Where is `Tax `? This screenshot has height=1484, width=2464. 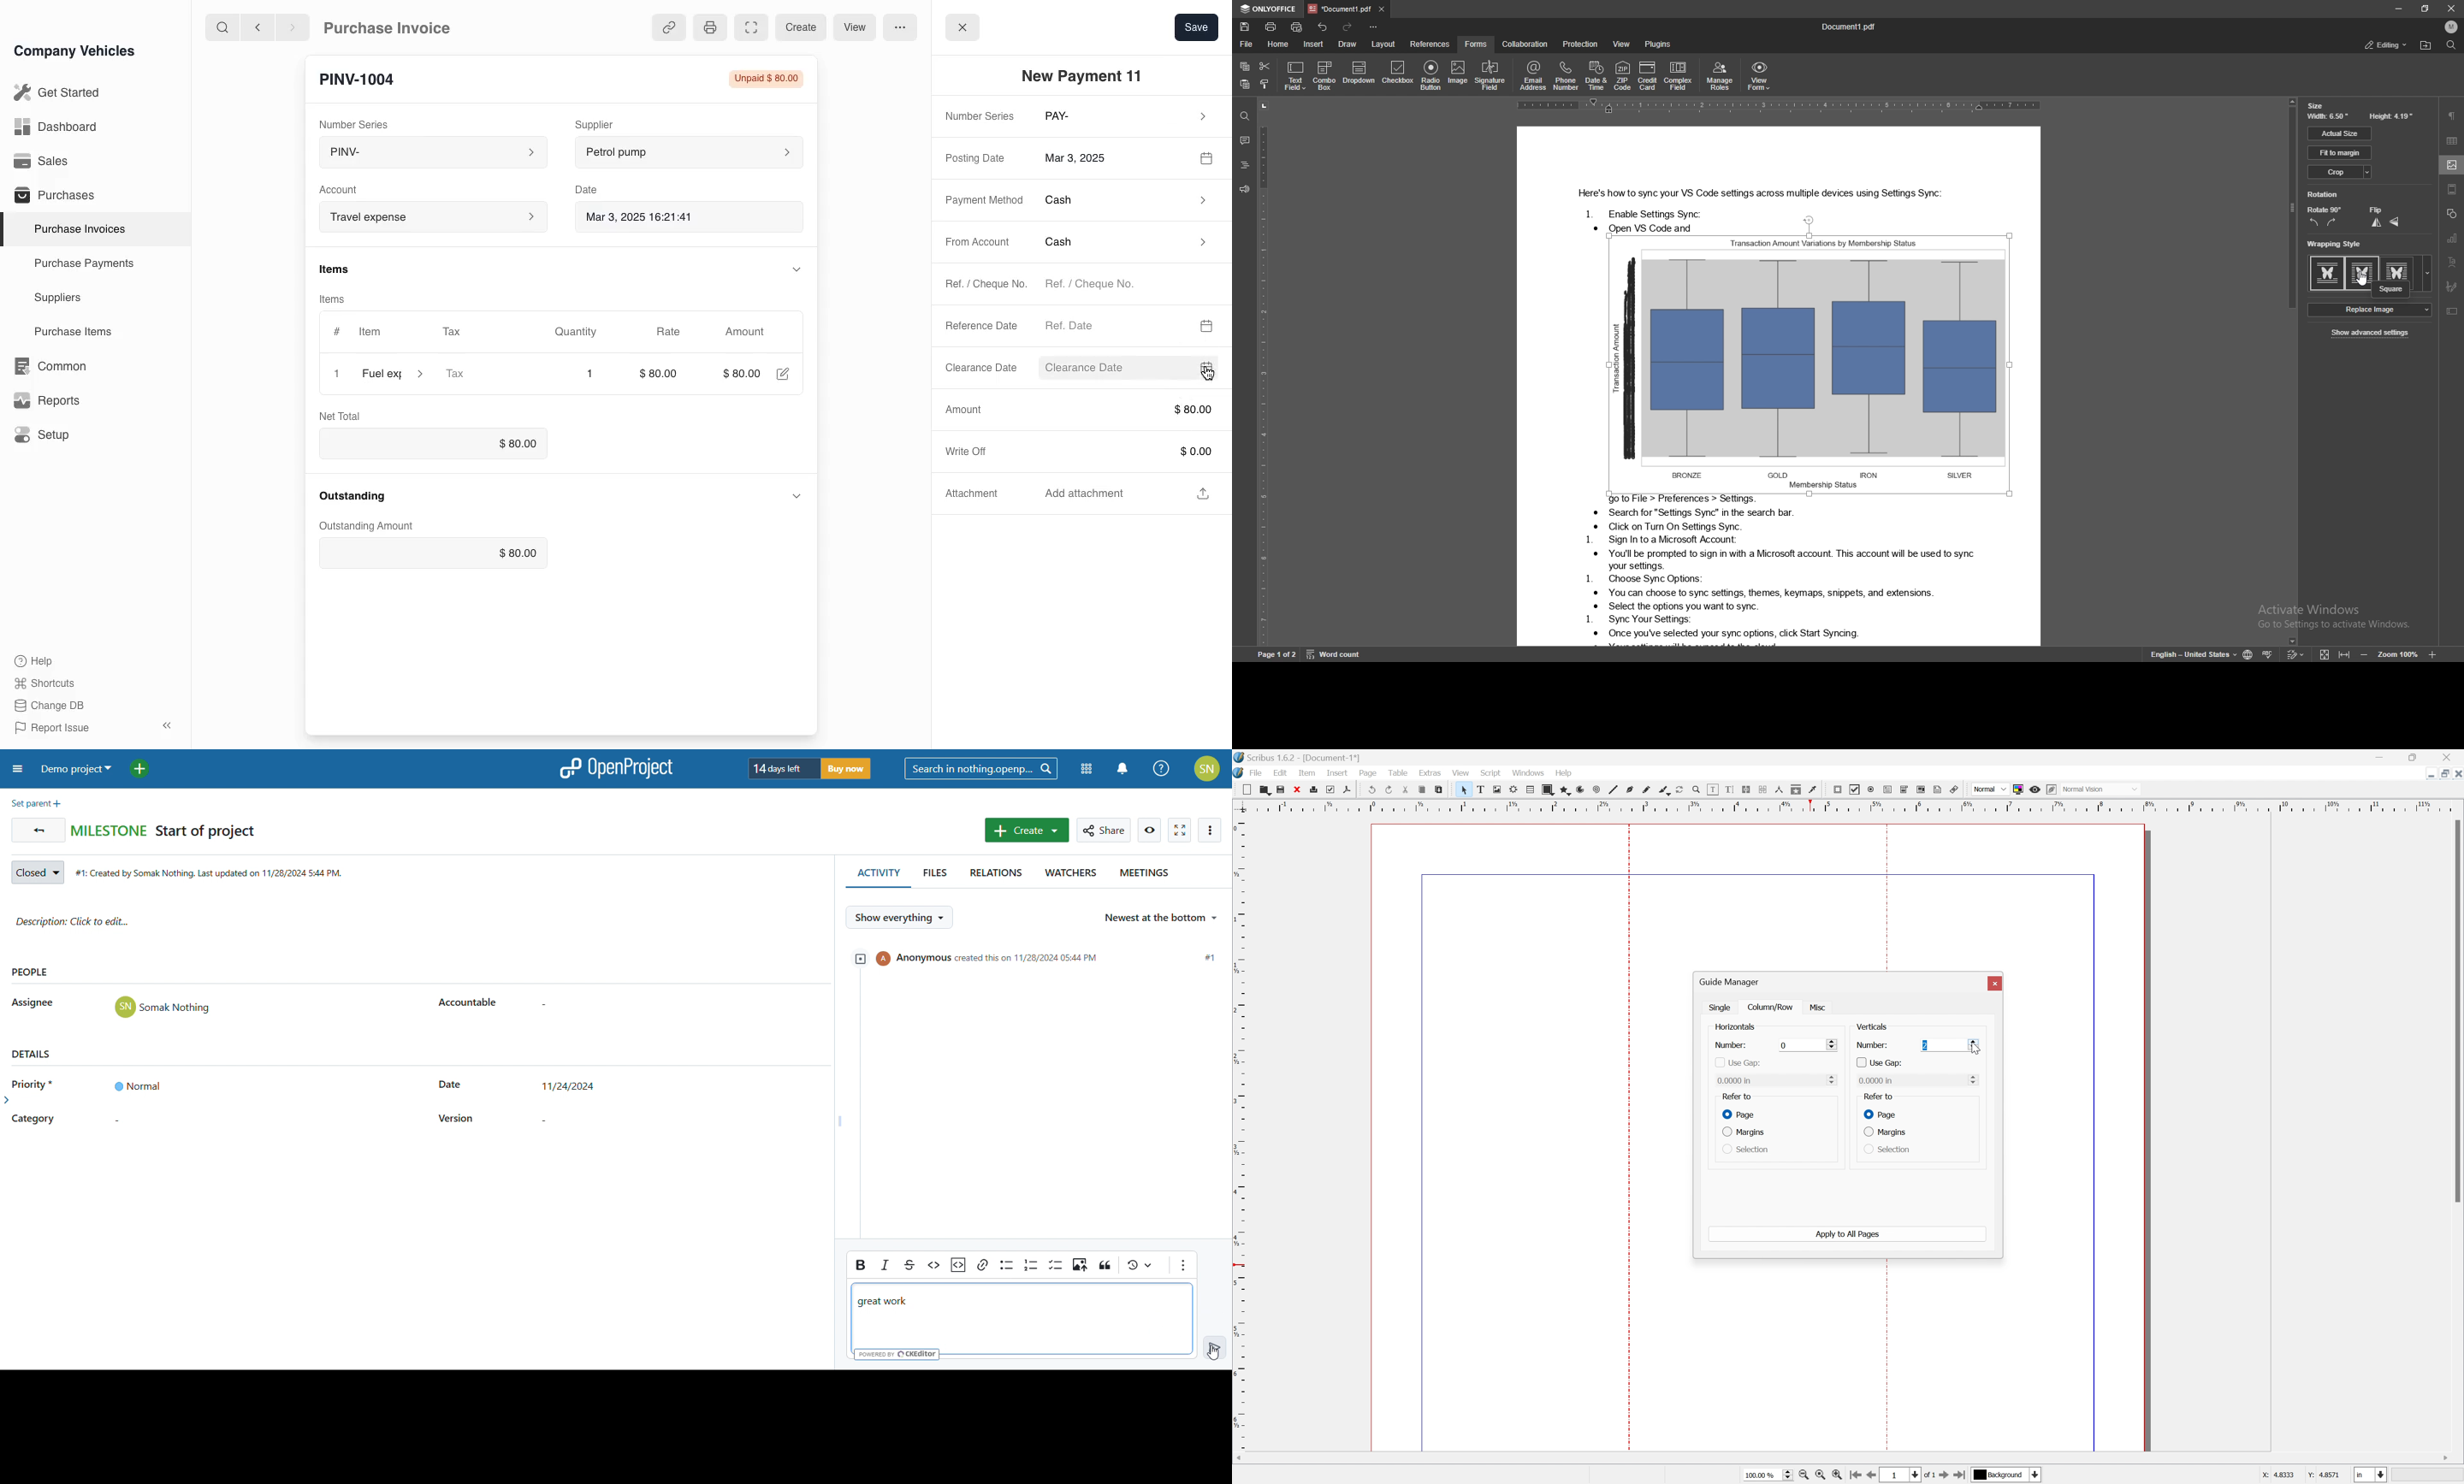
Tax  is located at coordinates (483, 375).